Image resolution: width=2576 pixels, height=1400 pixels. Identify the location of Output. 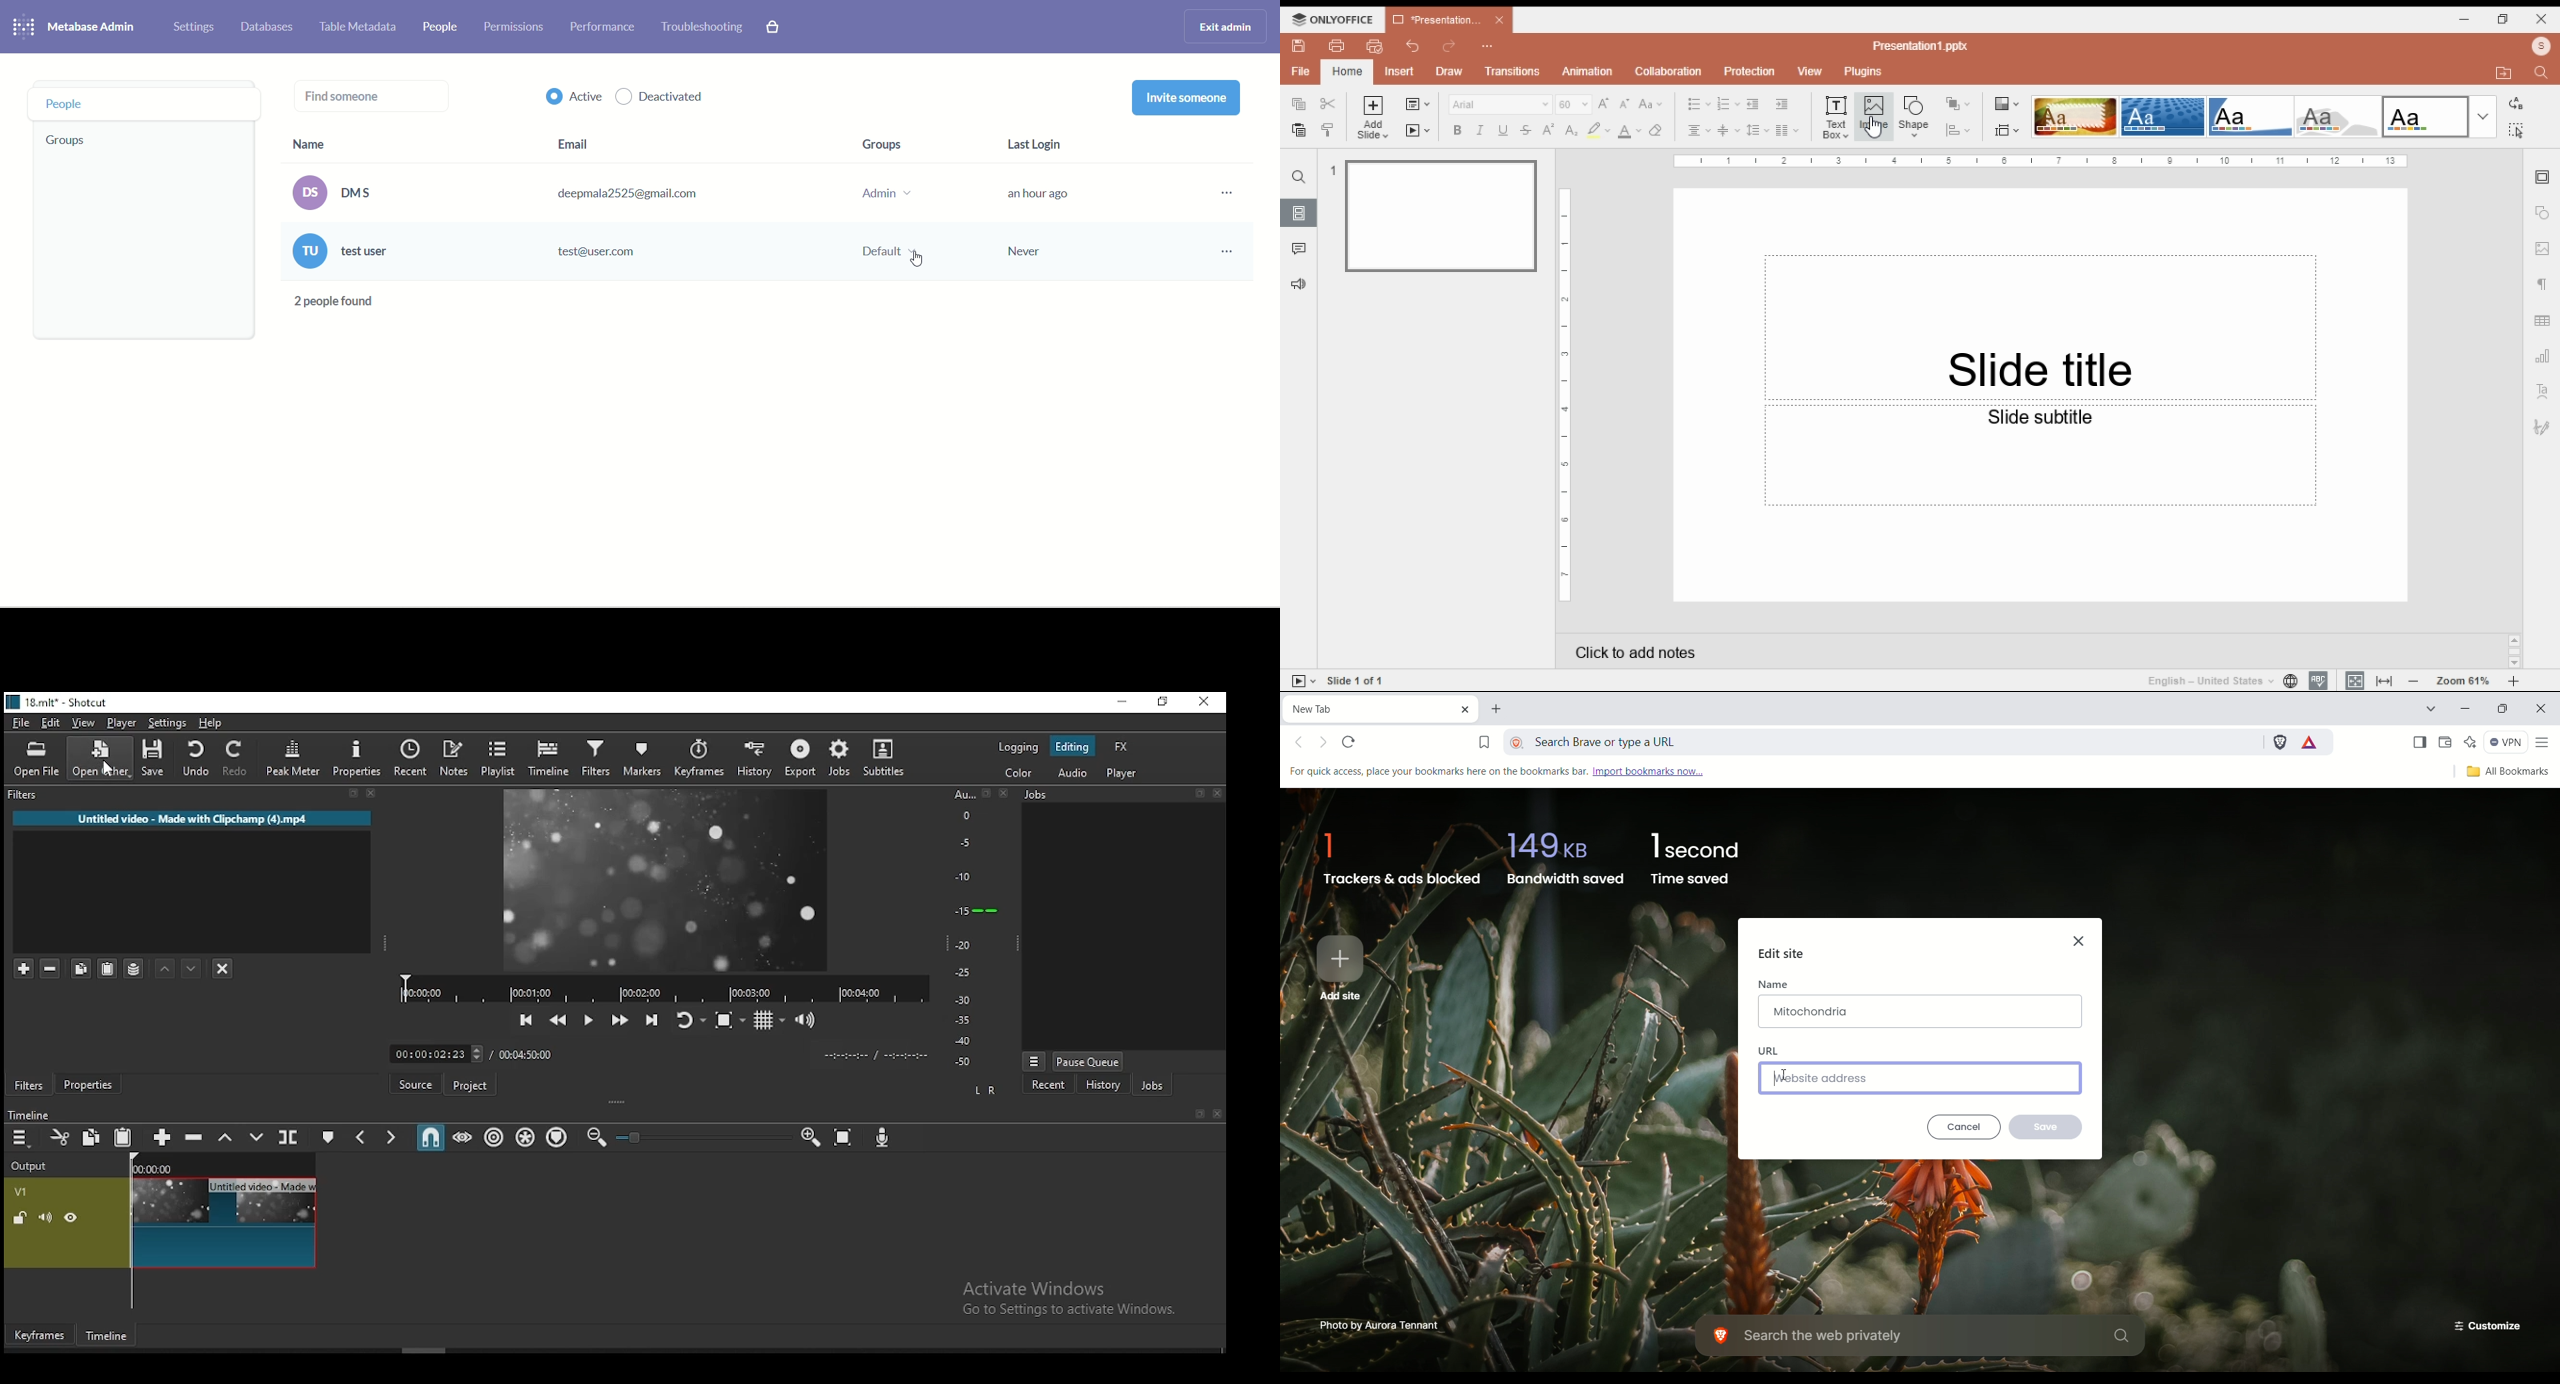
(34, 1166).